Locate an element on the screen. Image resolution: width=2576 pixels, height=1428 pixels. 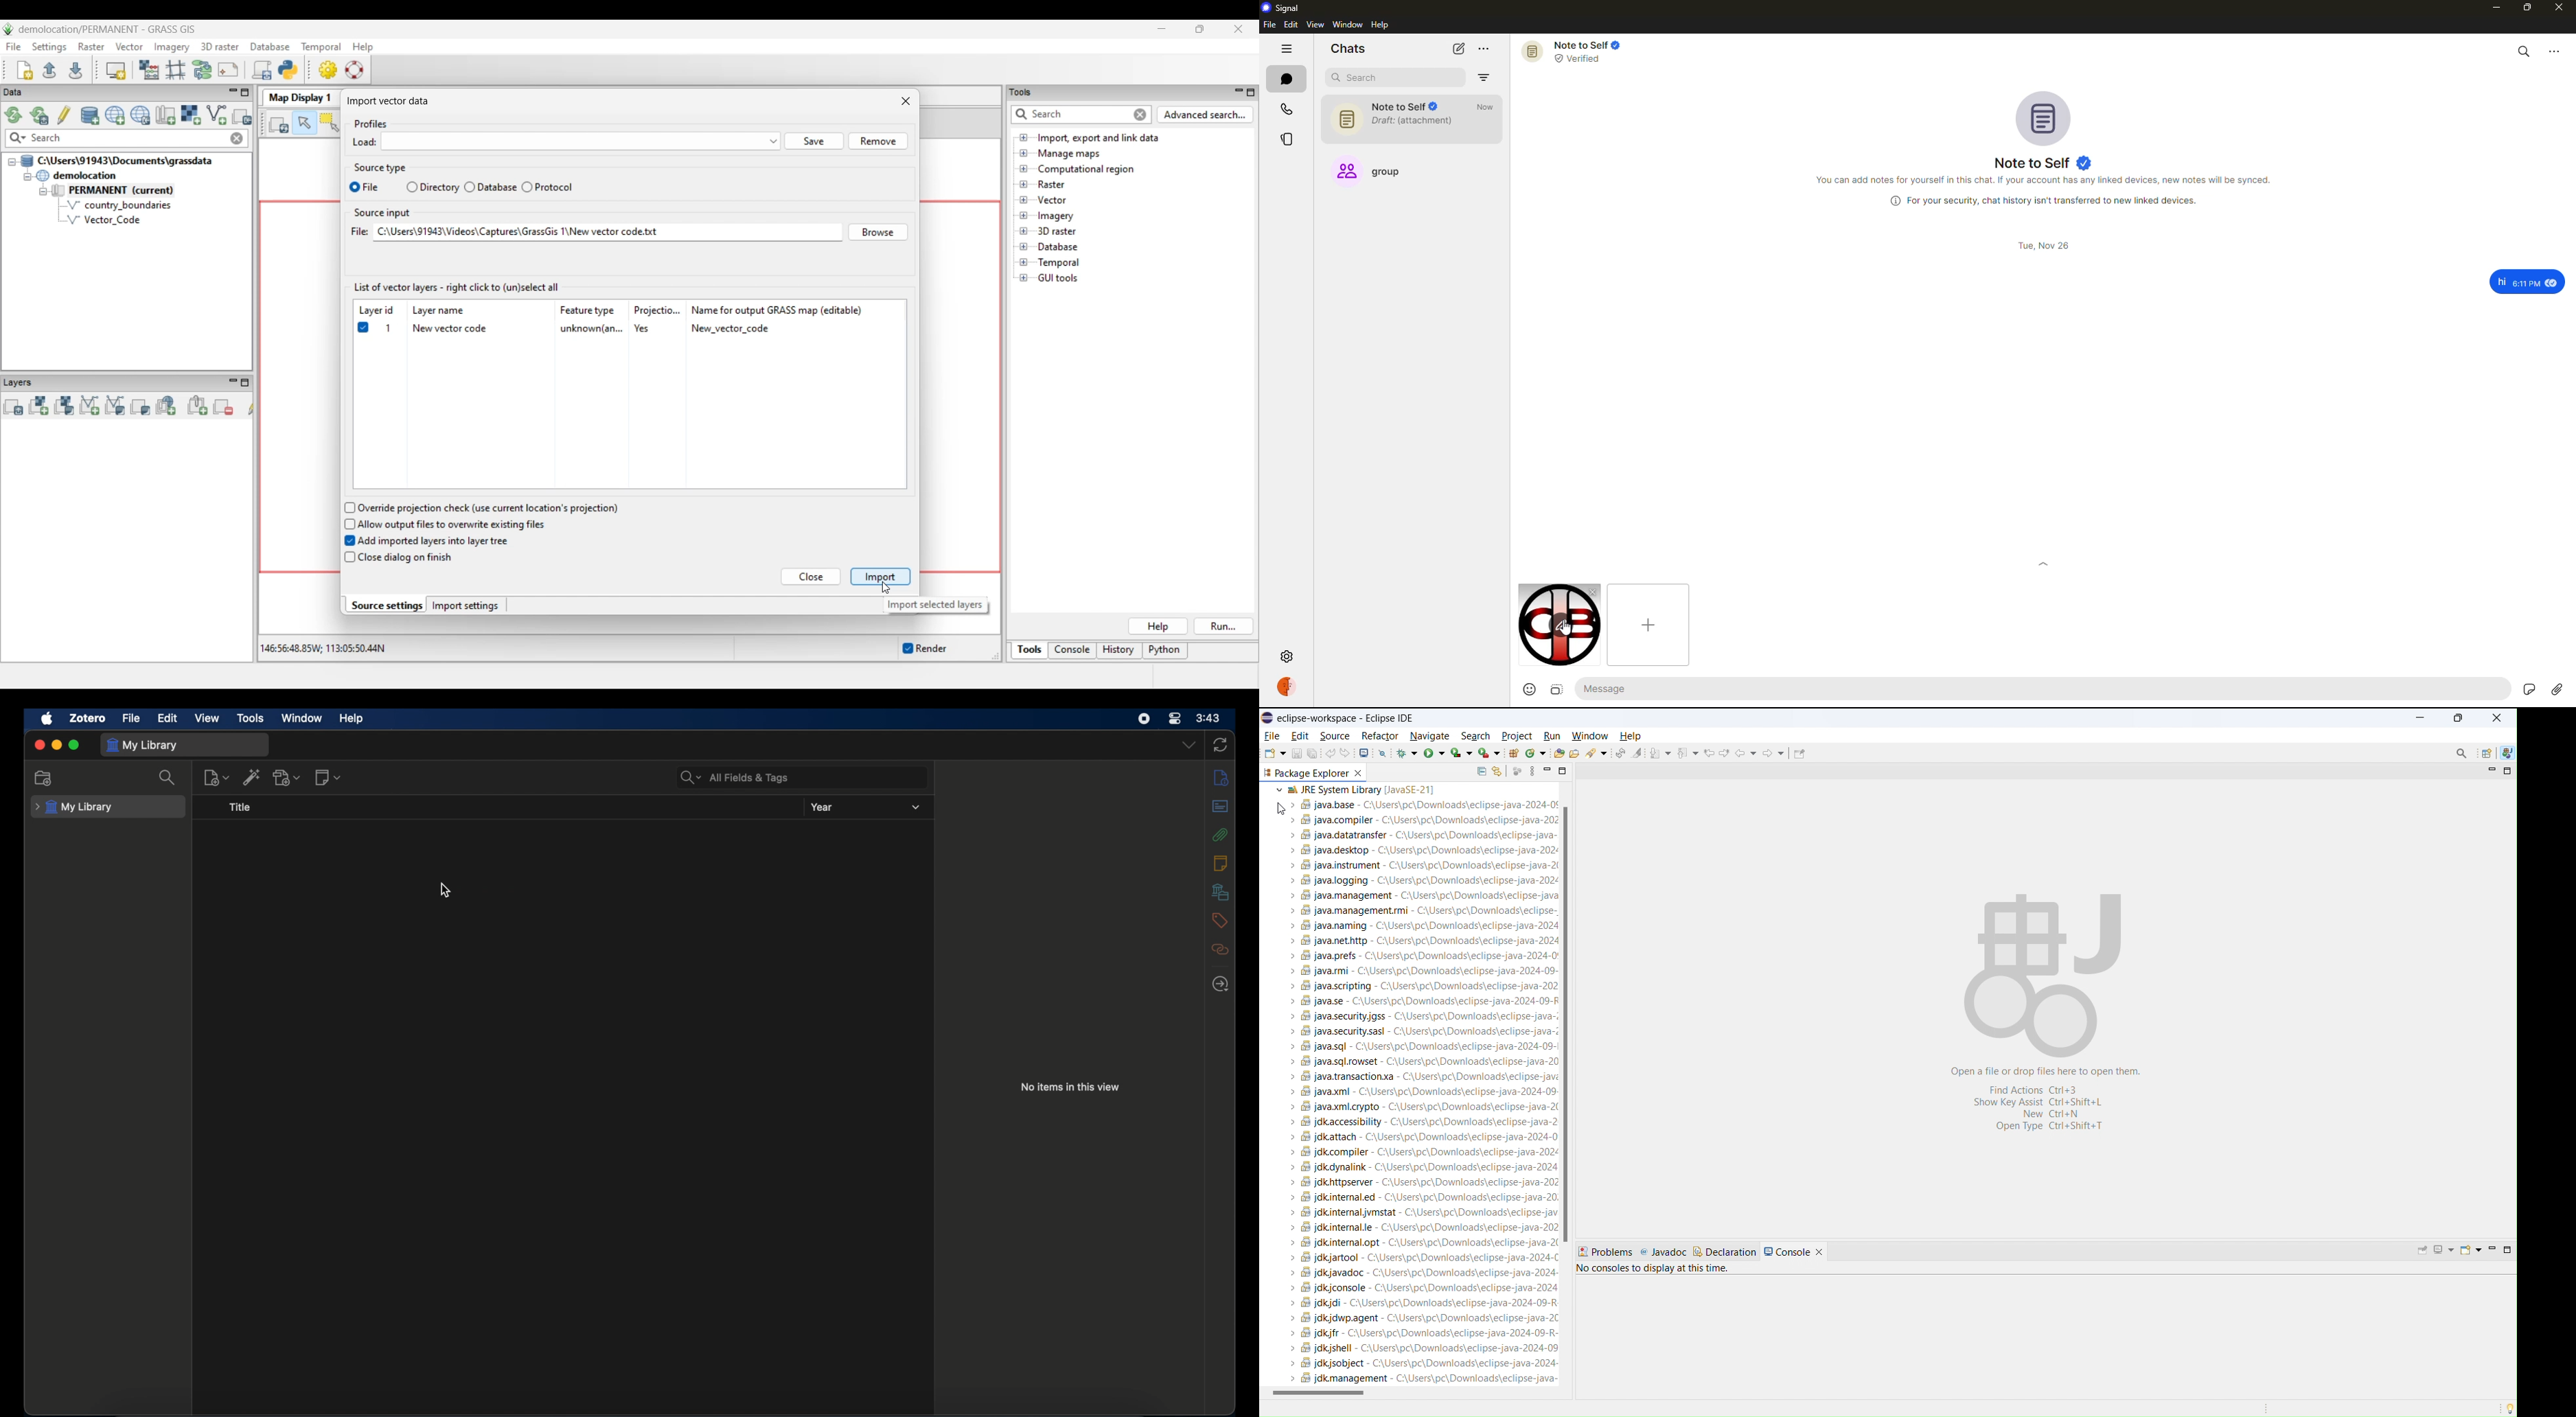
search is located at coordinates (169, 777).